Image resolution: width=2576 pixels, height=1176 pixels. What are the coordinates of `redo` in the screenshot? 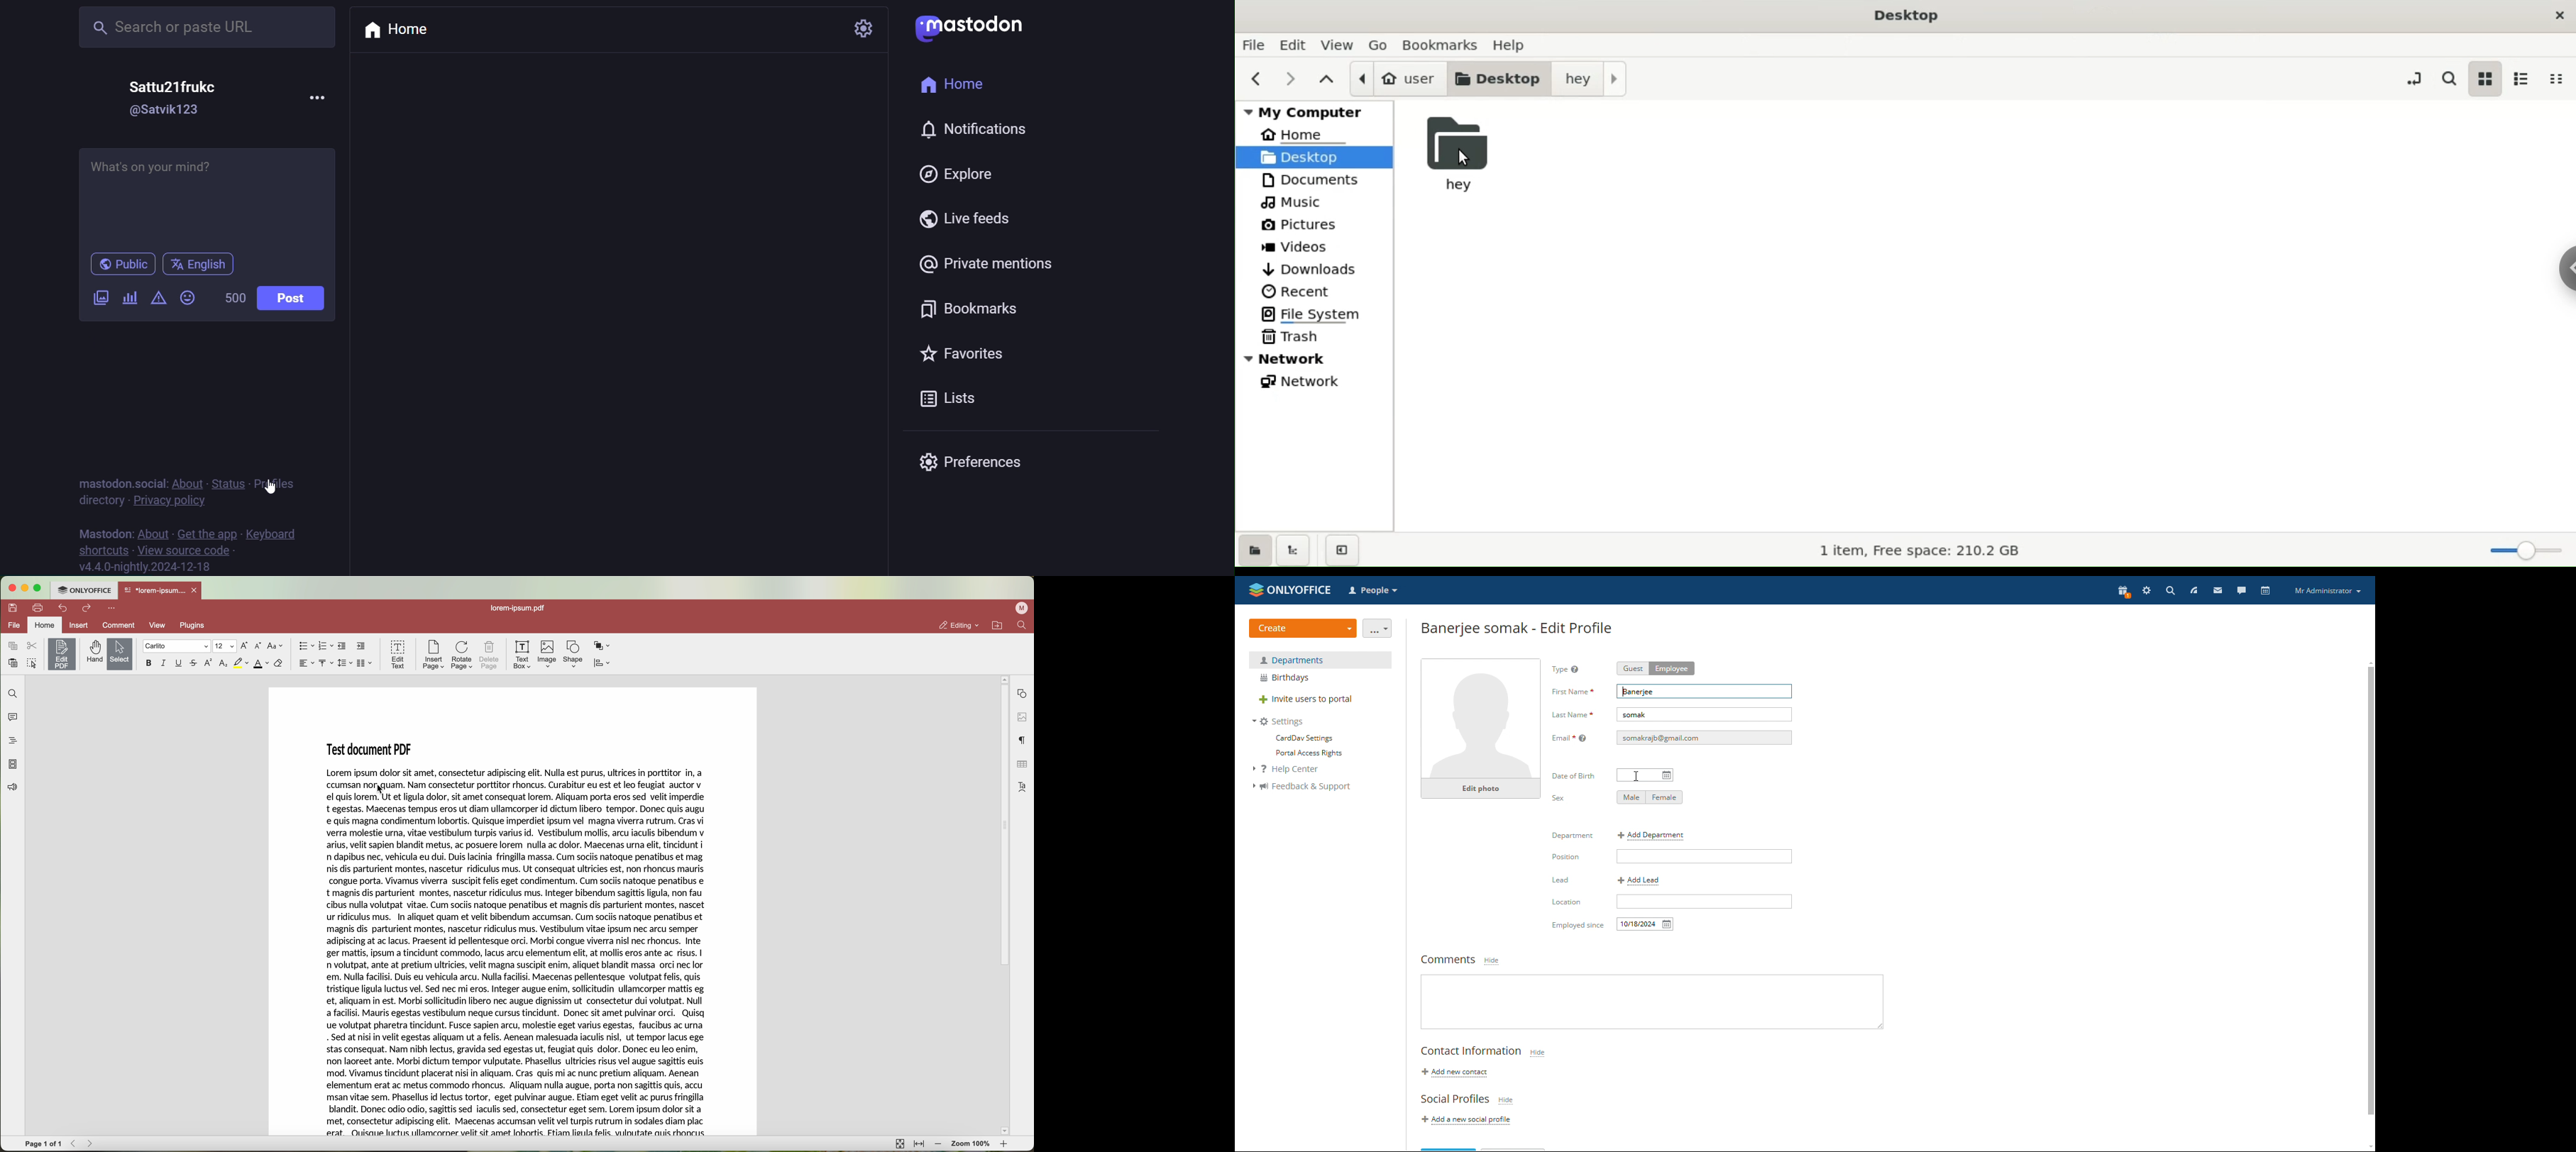 It's located at (87, 608).